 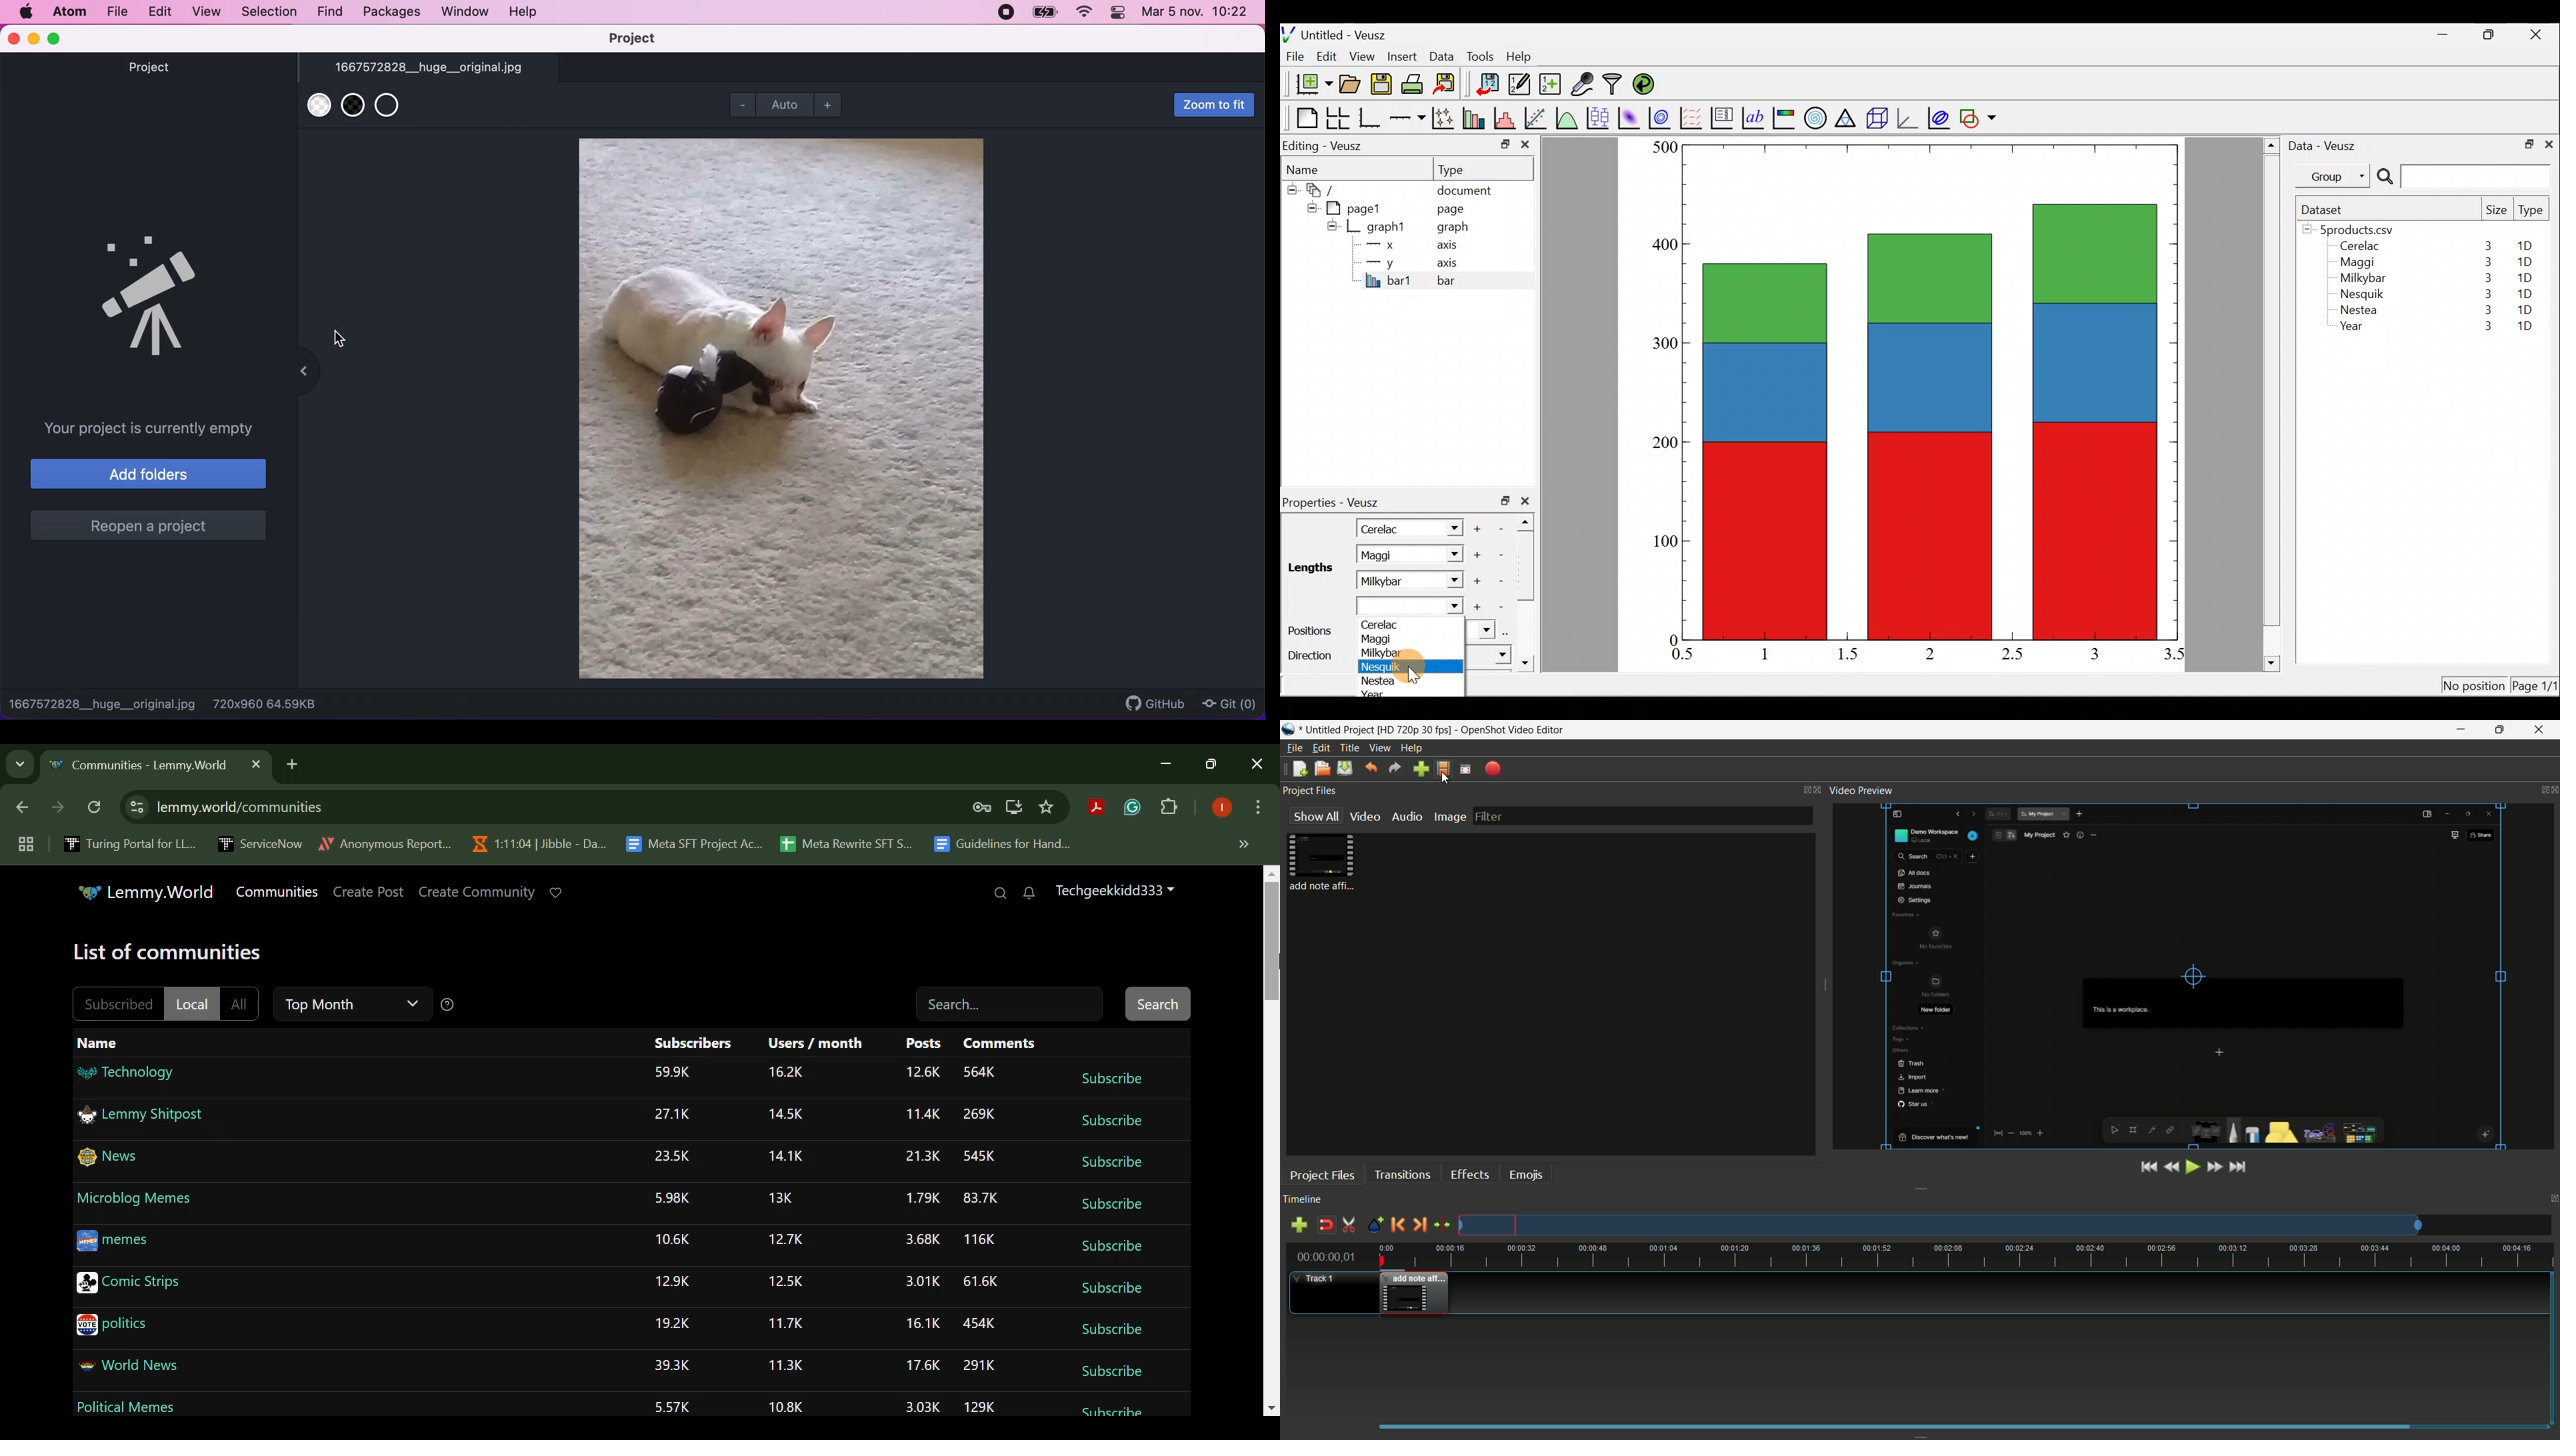 I want to click on Add another item, so click(x=1479, y=581).